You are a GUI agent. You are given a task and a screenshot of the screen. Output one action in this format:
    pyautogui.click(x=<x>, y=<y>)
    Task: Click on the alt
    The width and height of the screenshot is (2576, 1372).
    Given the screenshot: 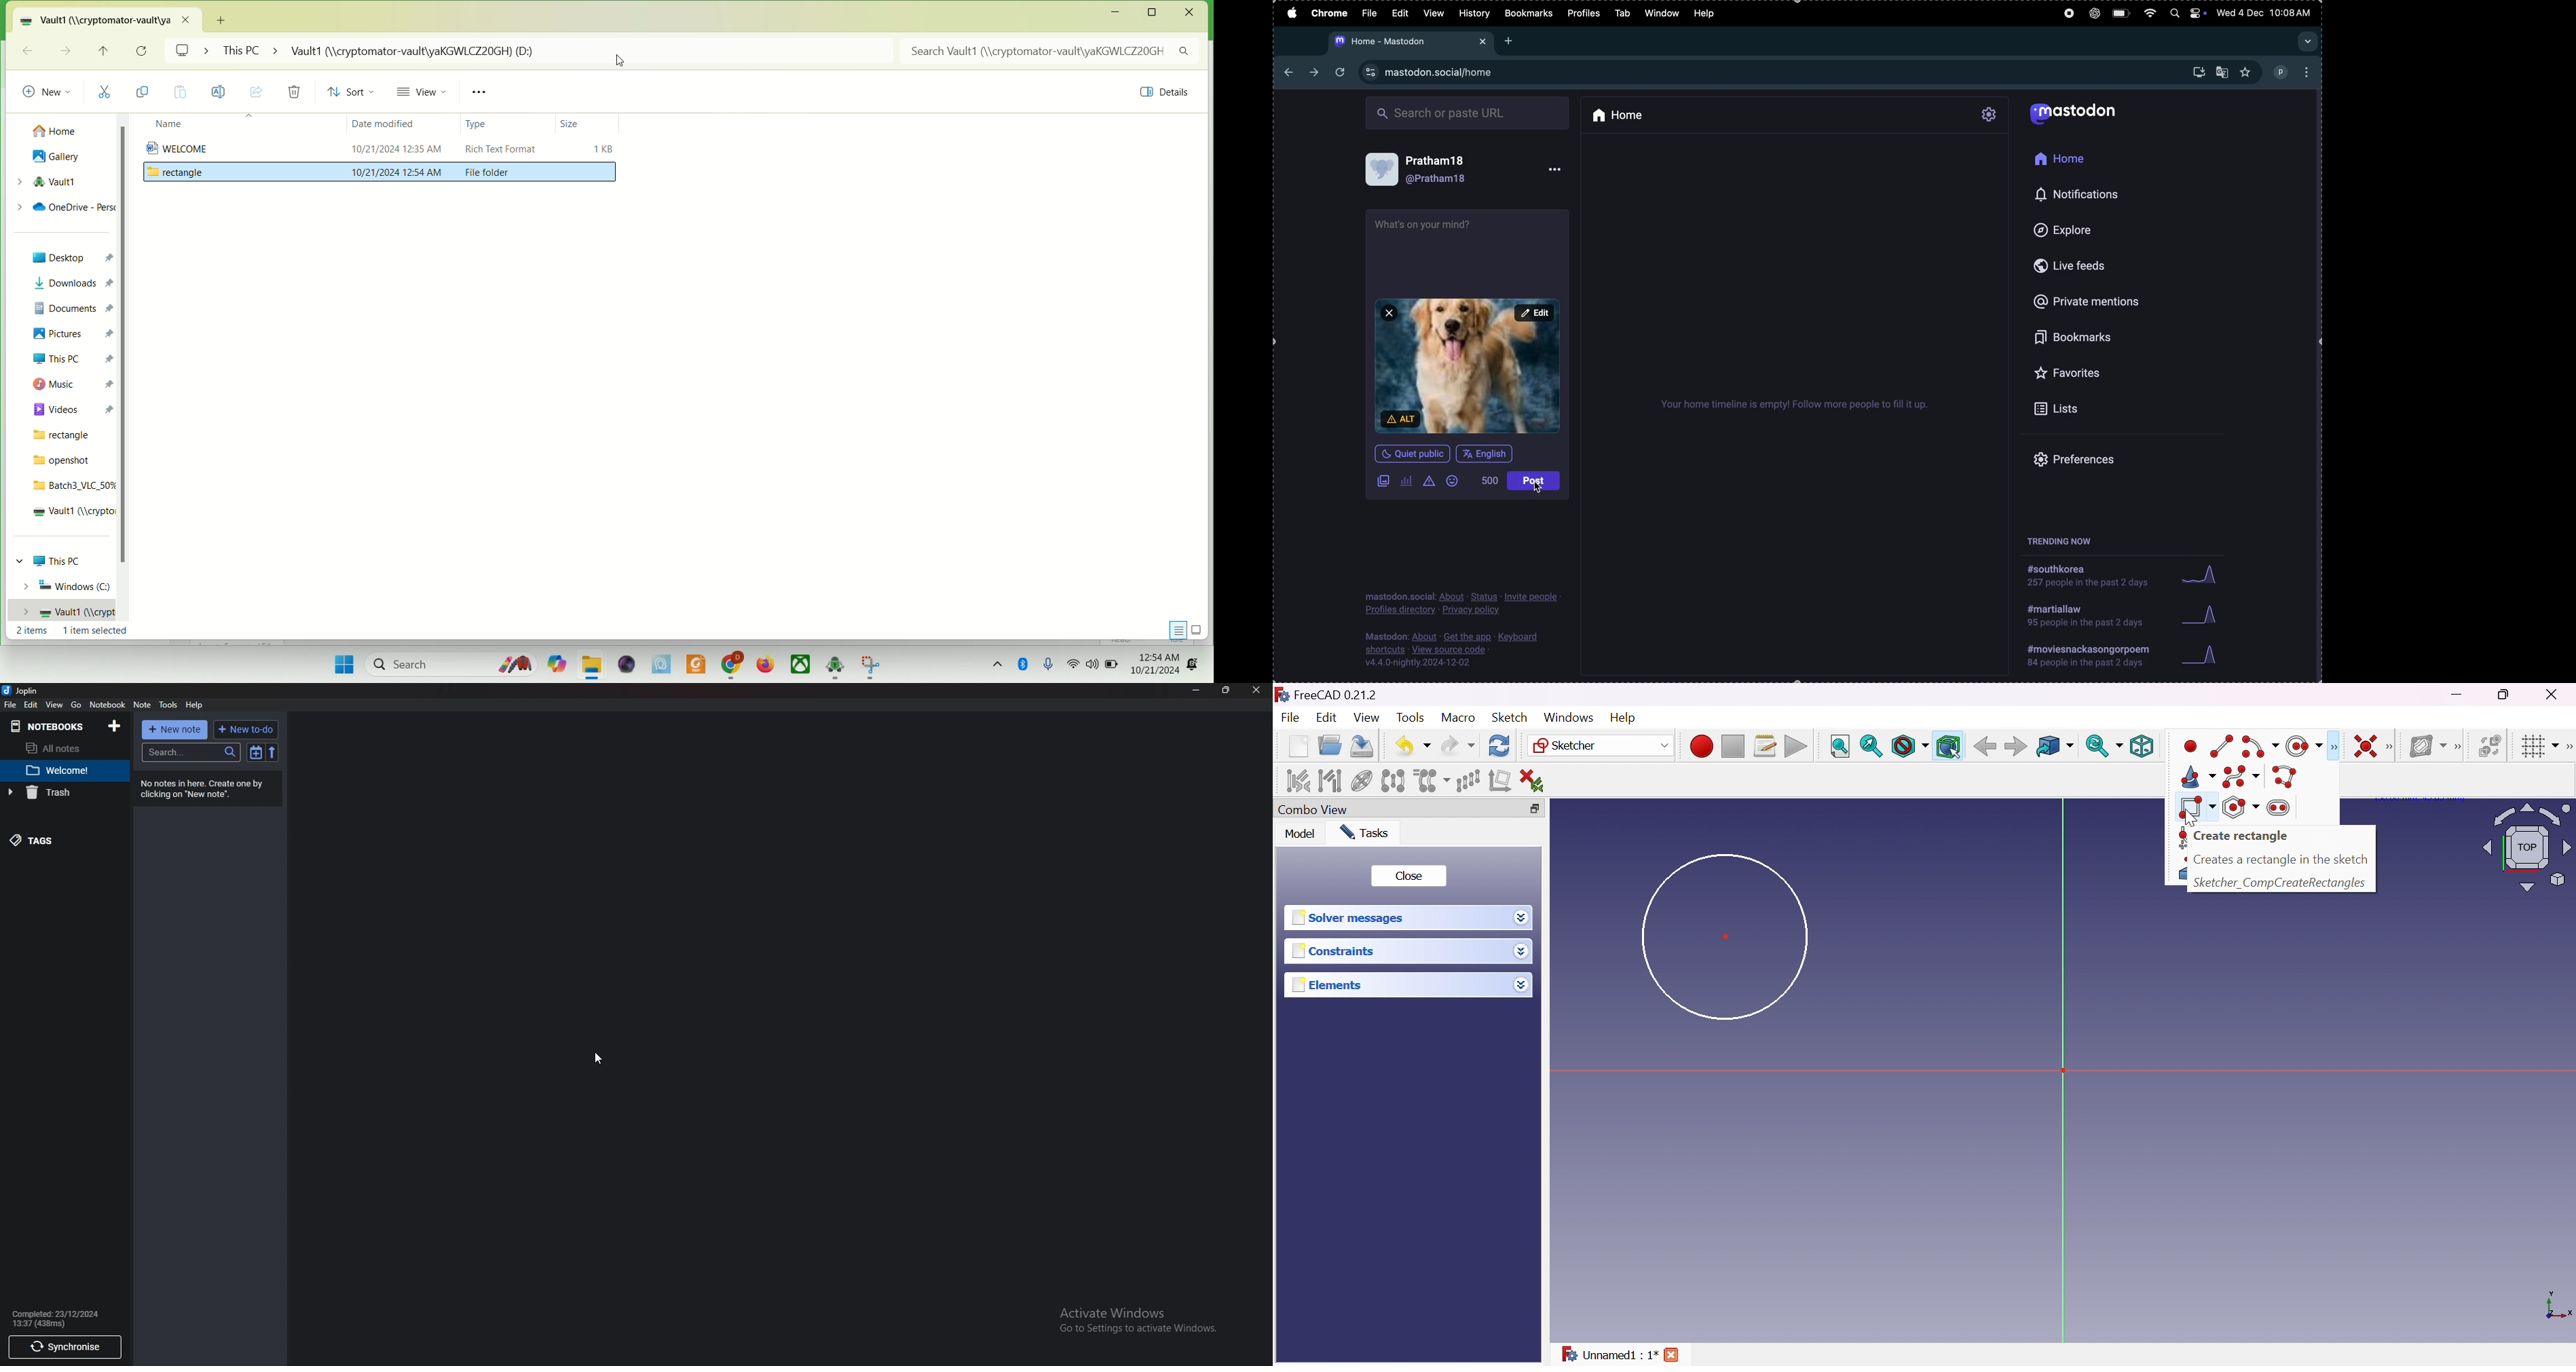 What is the action you would take?
    pyautogui.click(x=1402, y=419)
    